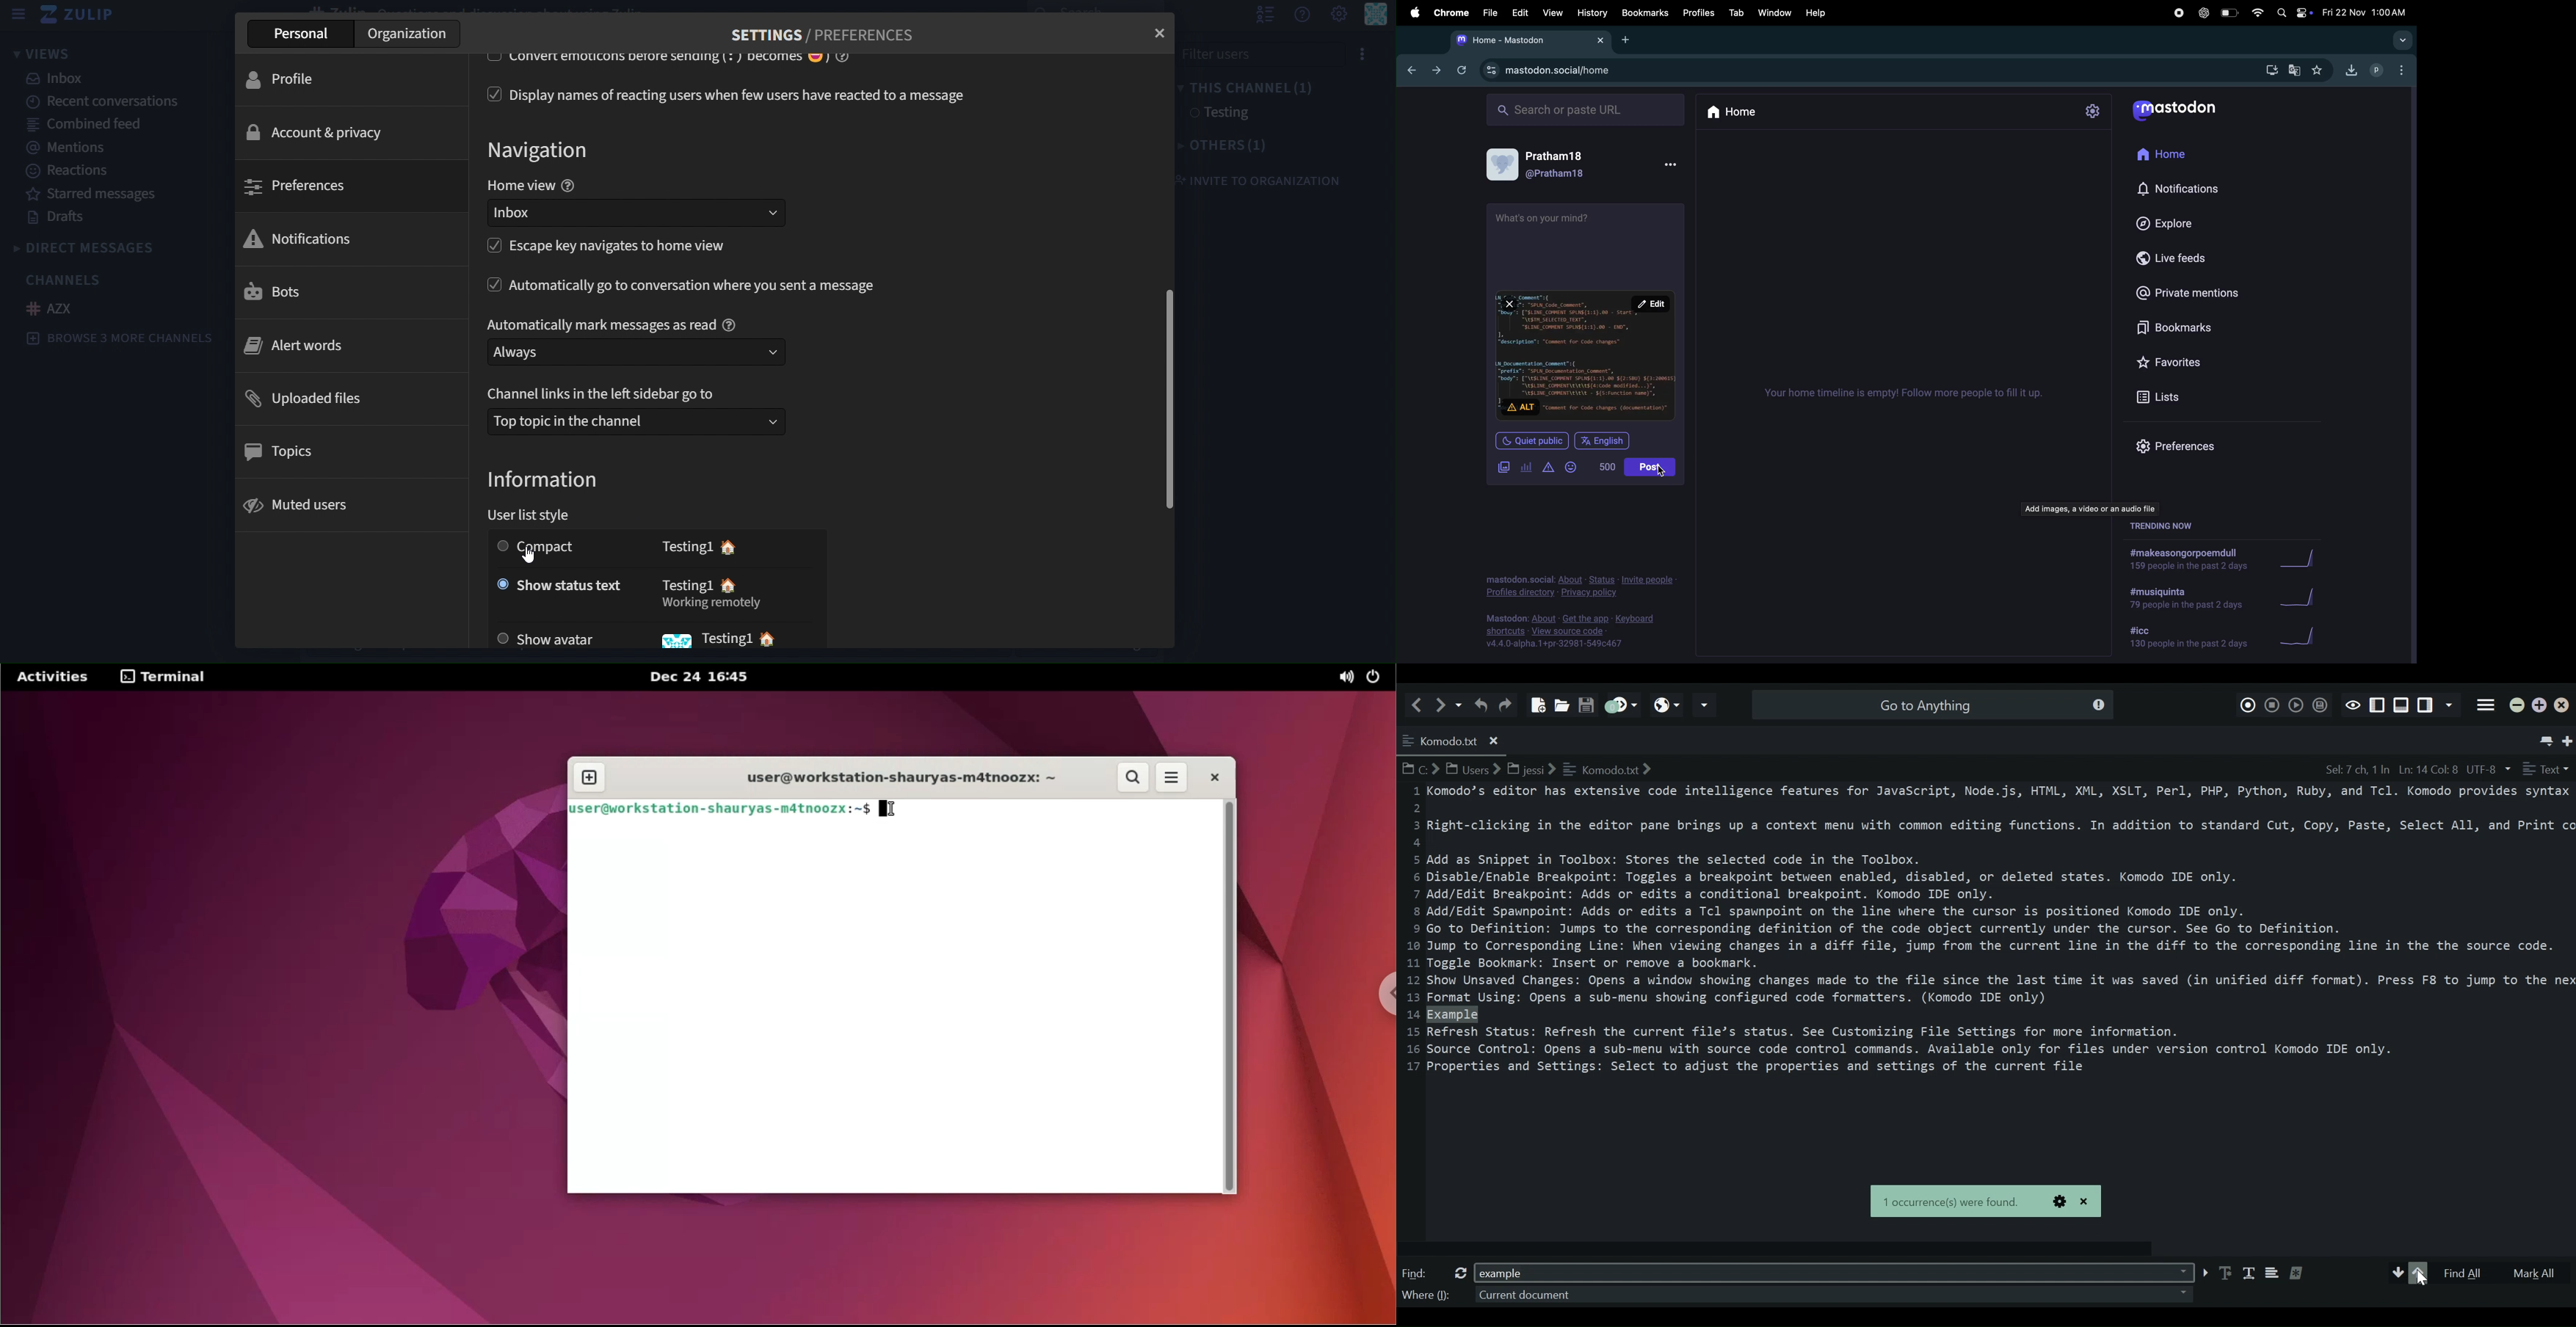 The width and height of the screenshot is (2576, 1344). Describe the element at coordinates (2186, 110) in the screenshot. I see `mastodon` at that location.